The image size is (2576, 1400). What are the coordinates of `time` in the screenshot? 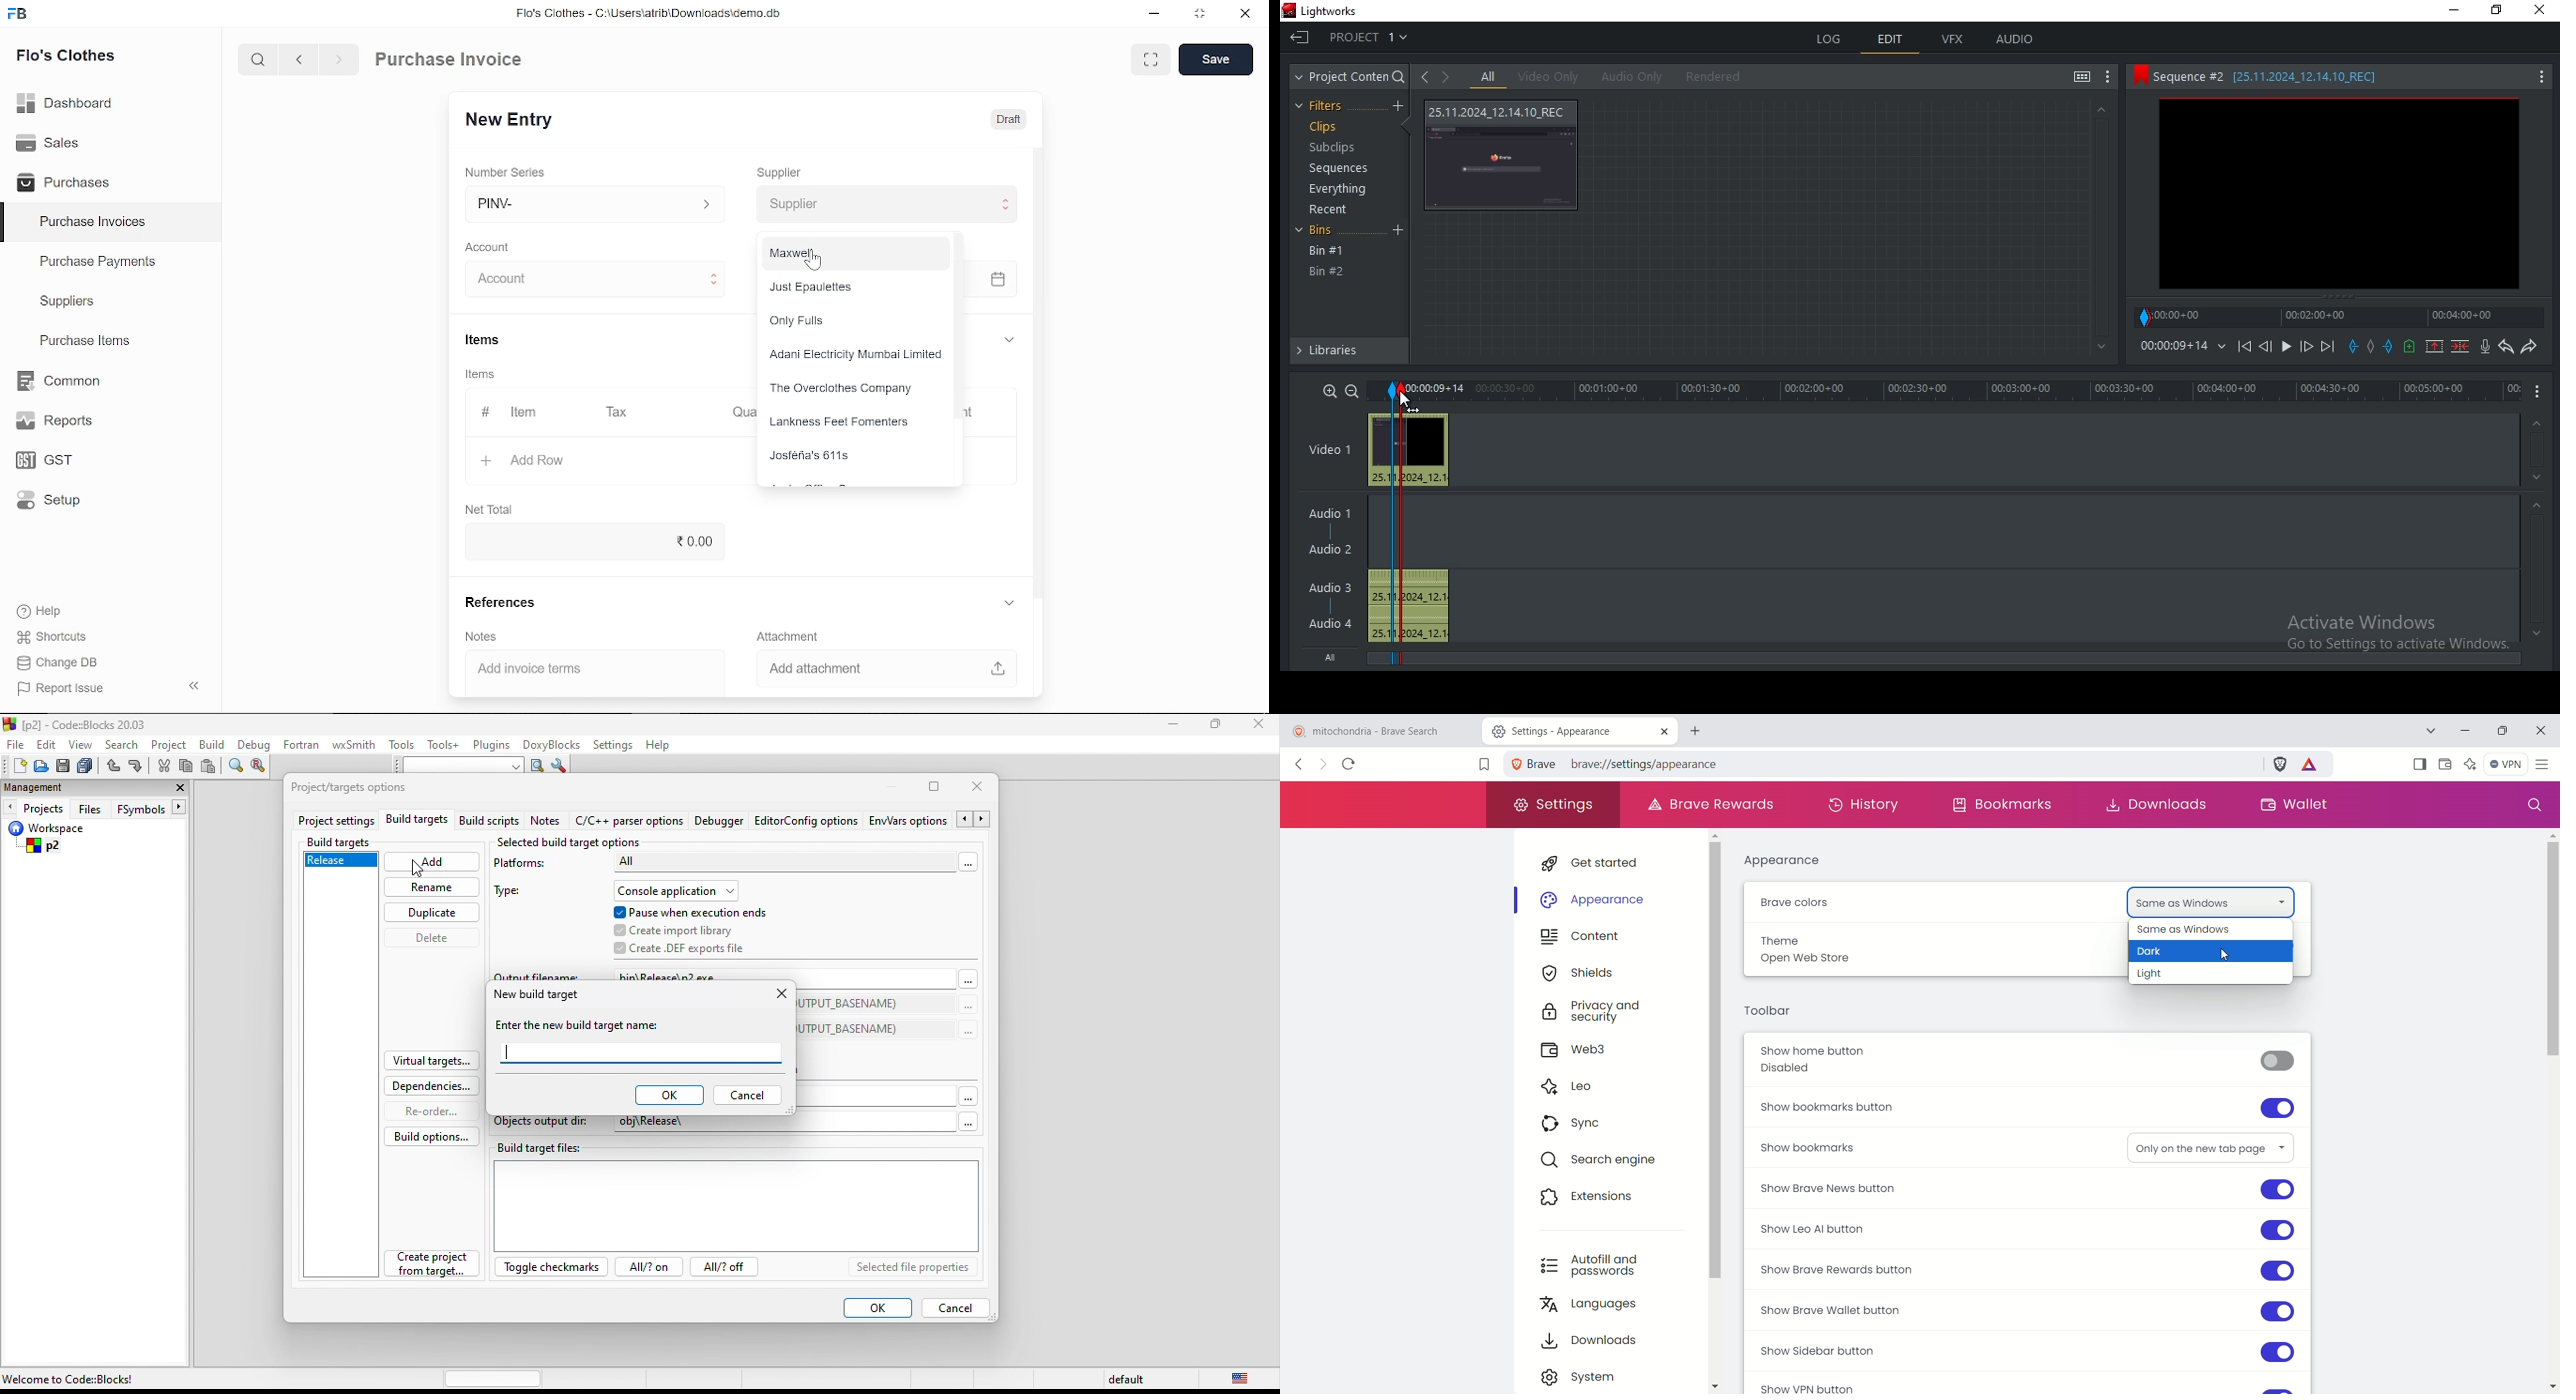 It's located at (2181, 346).